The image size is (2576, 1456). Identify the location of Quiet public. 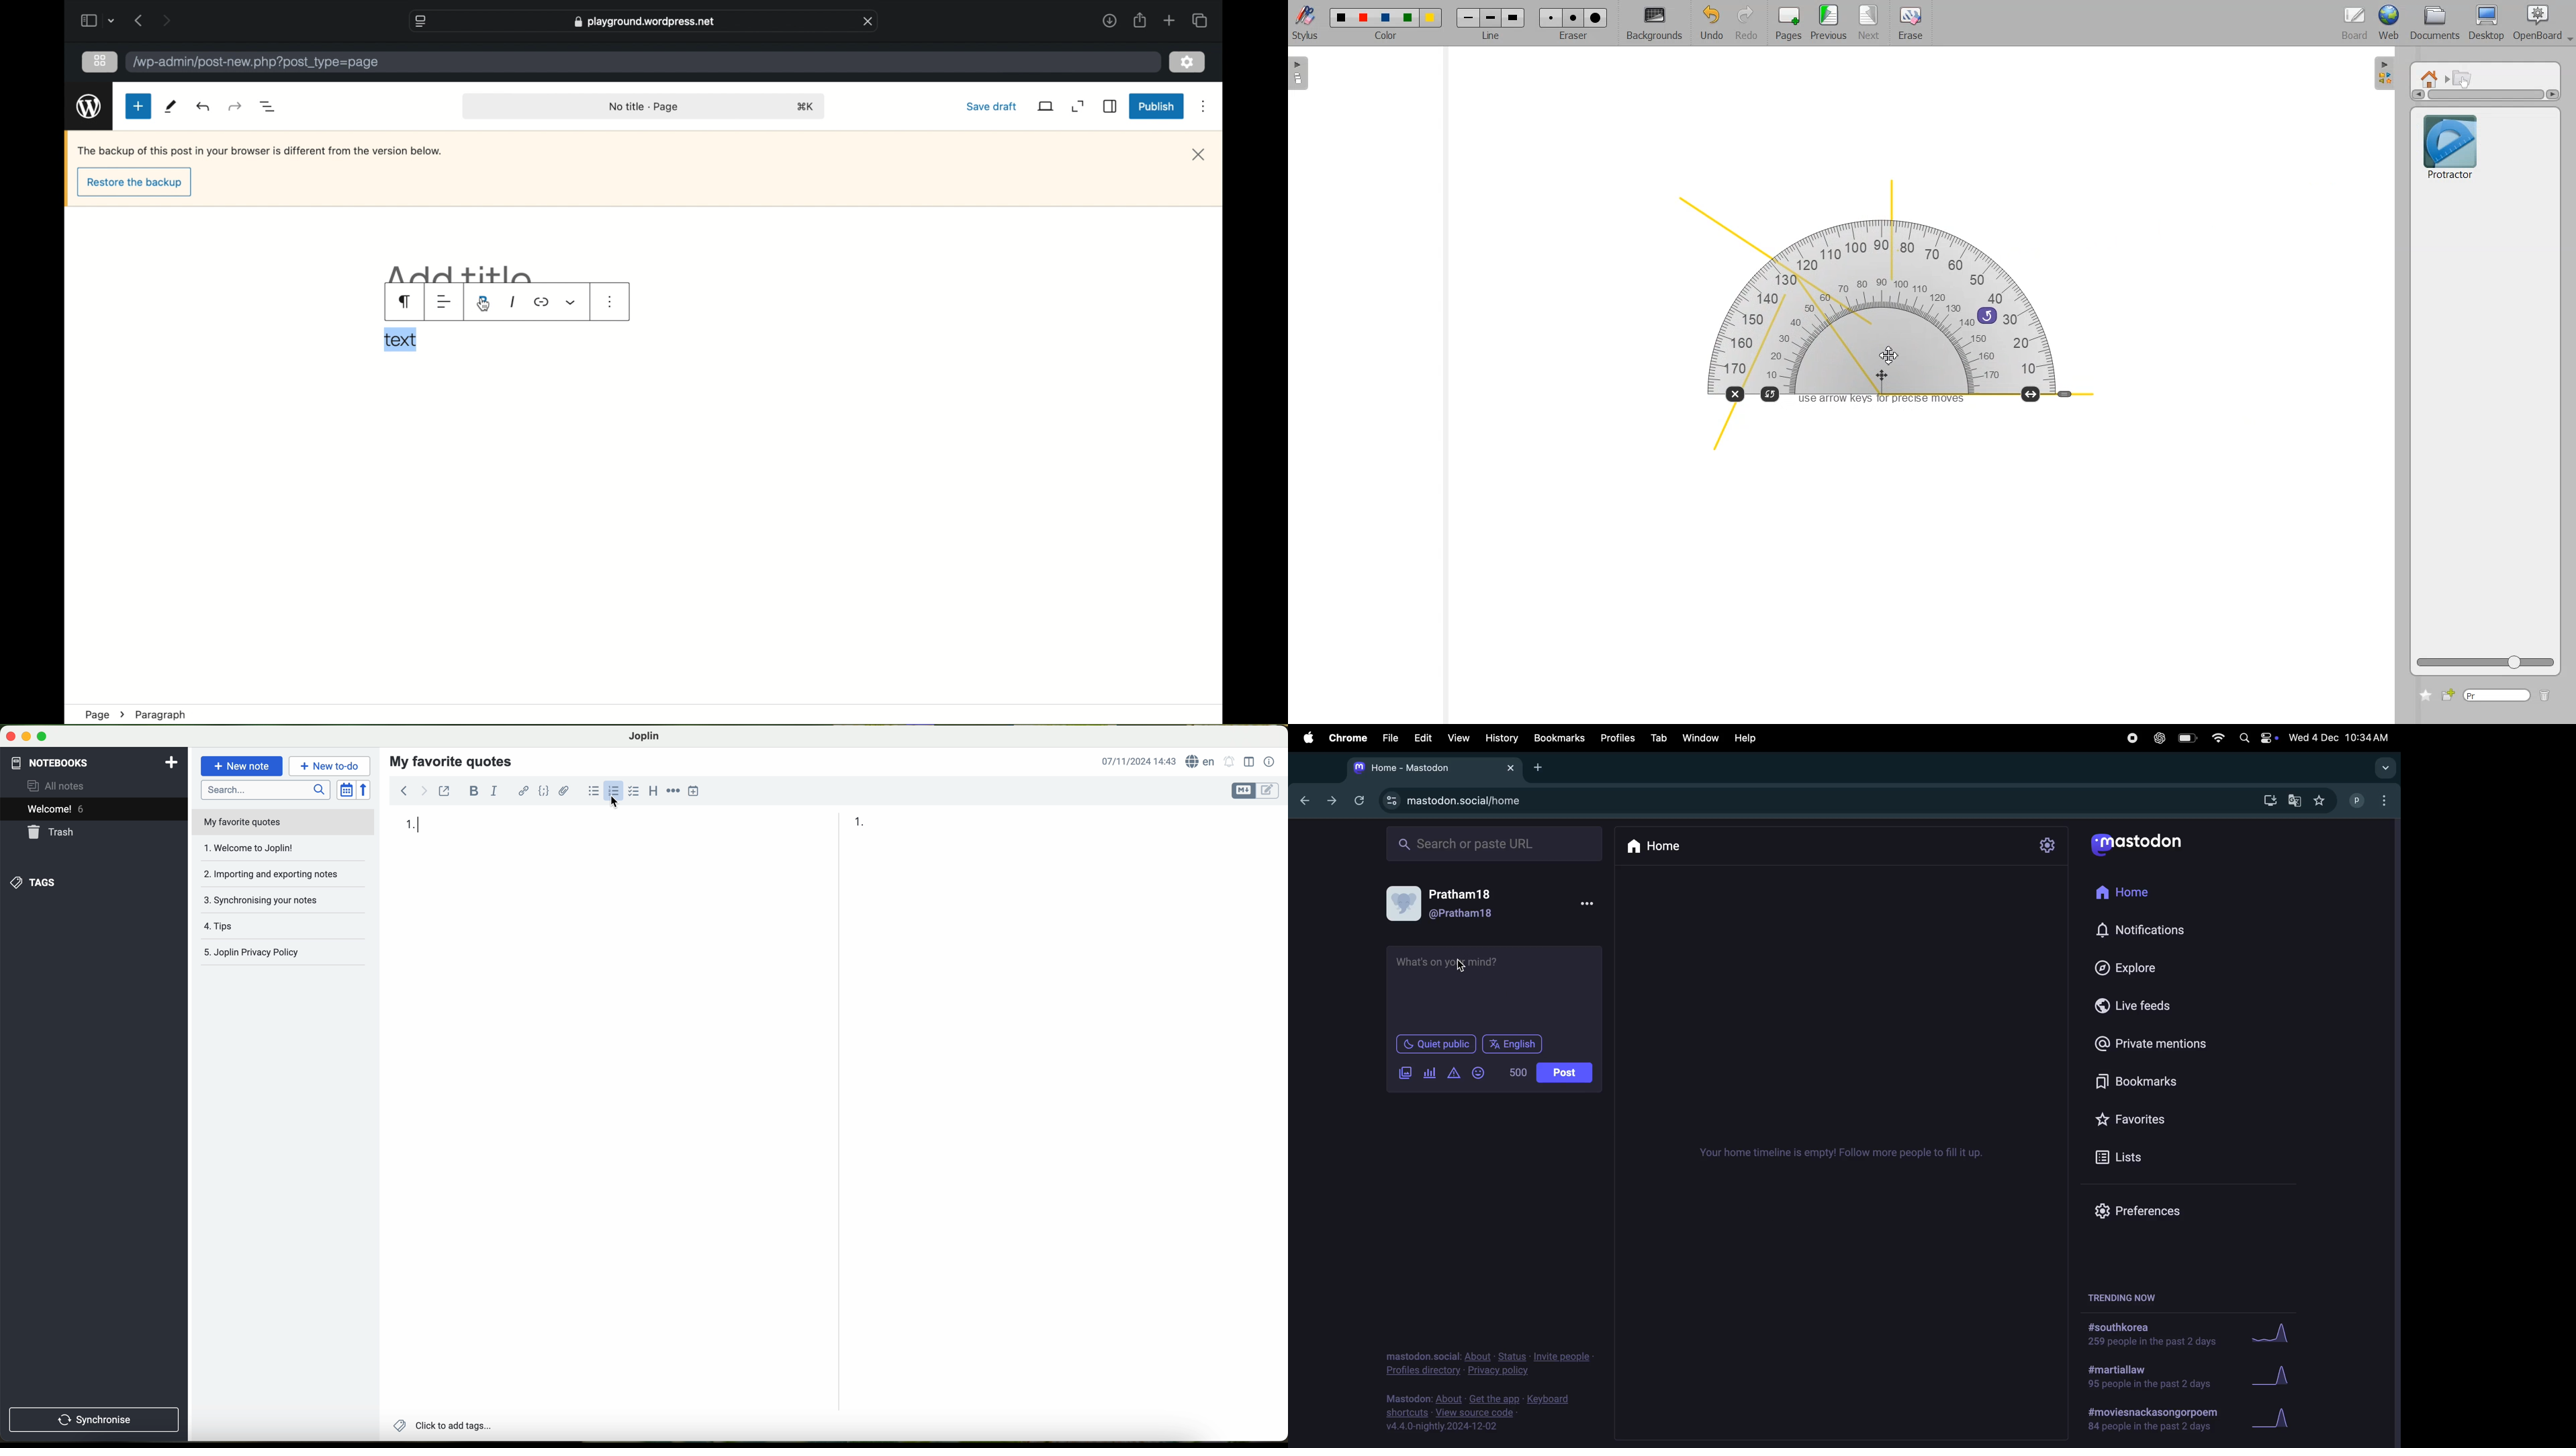
(1437, 1045).